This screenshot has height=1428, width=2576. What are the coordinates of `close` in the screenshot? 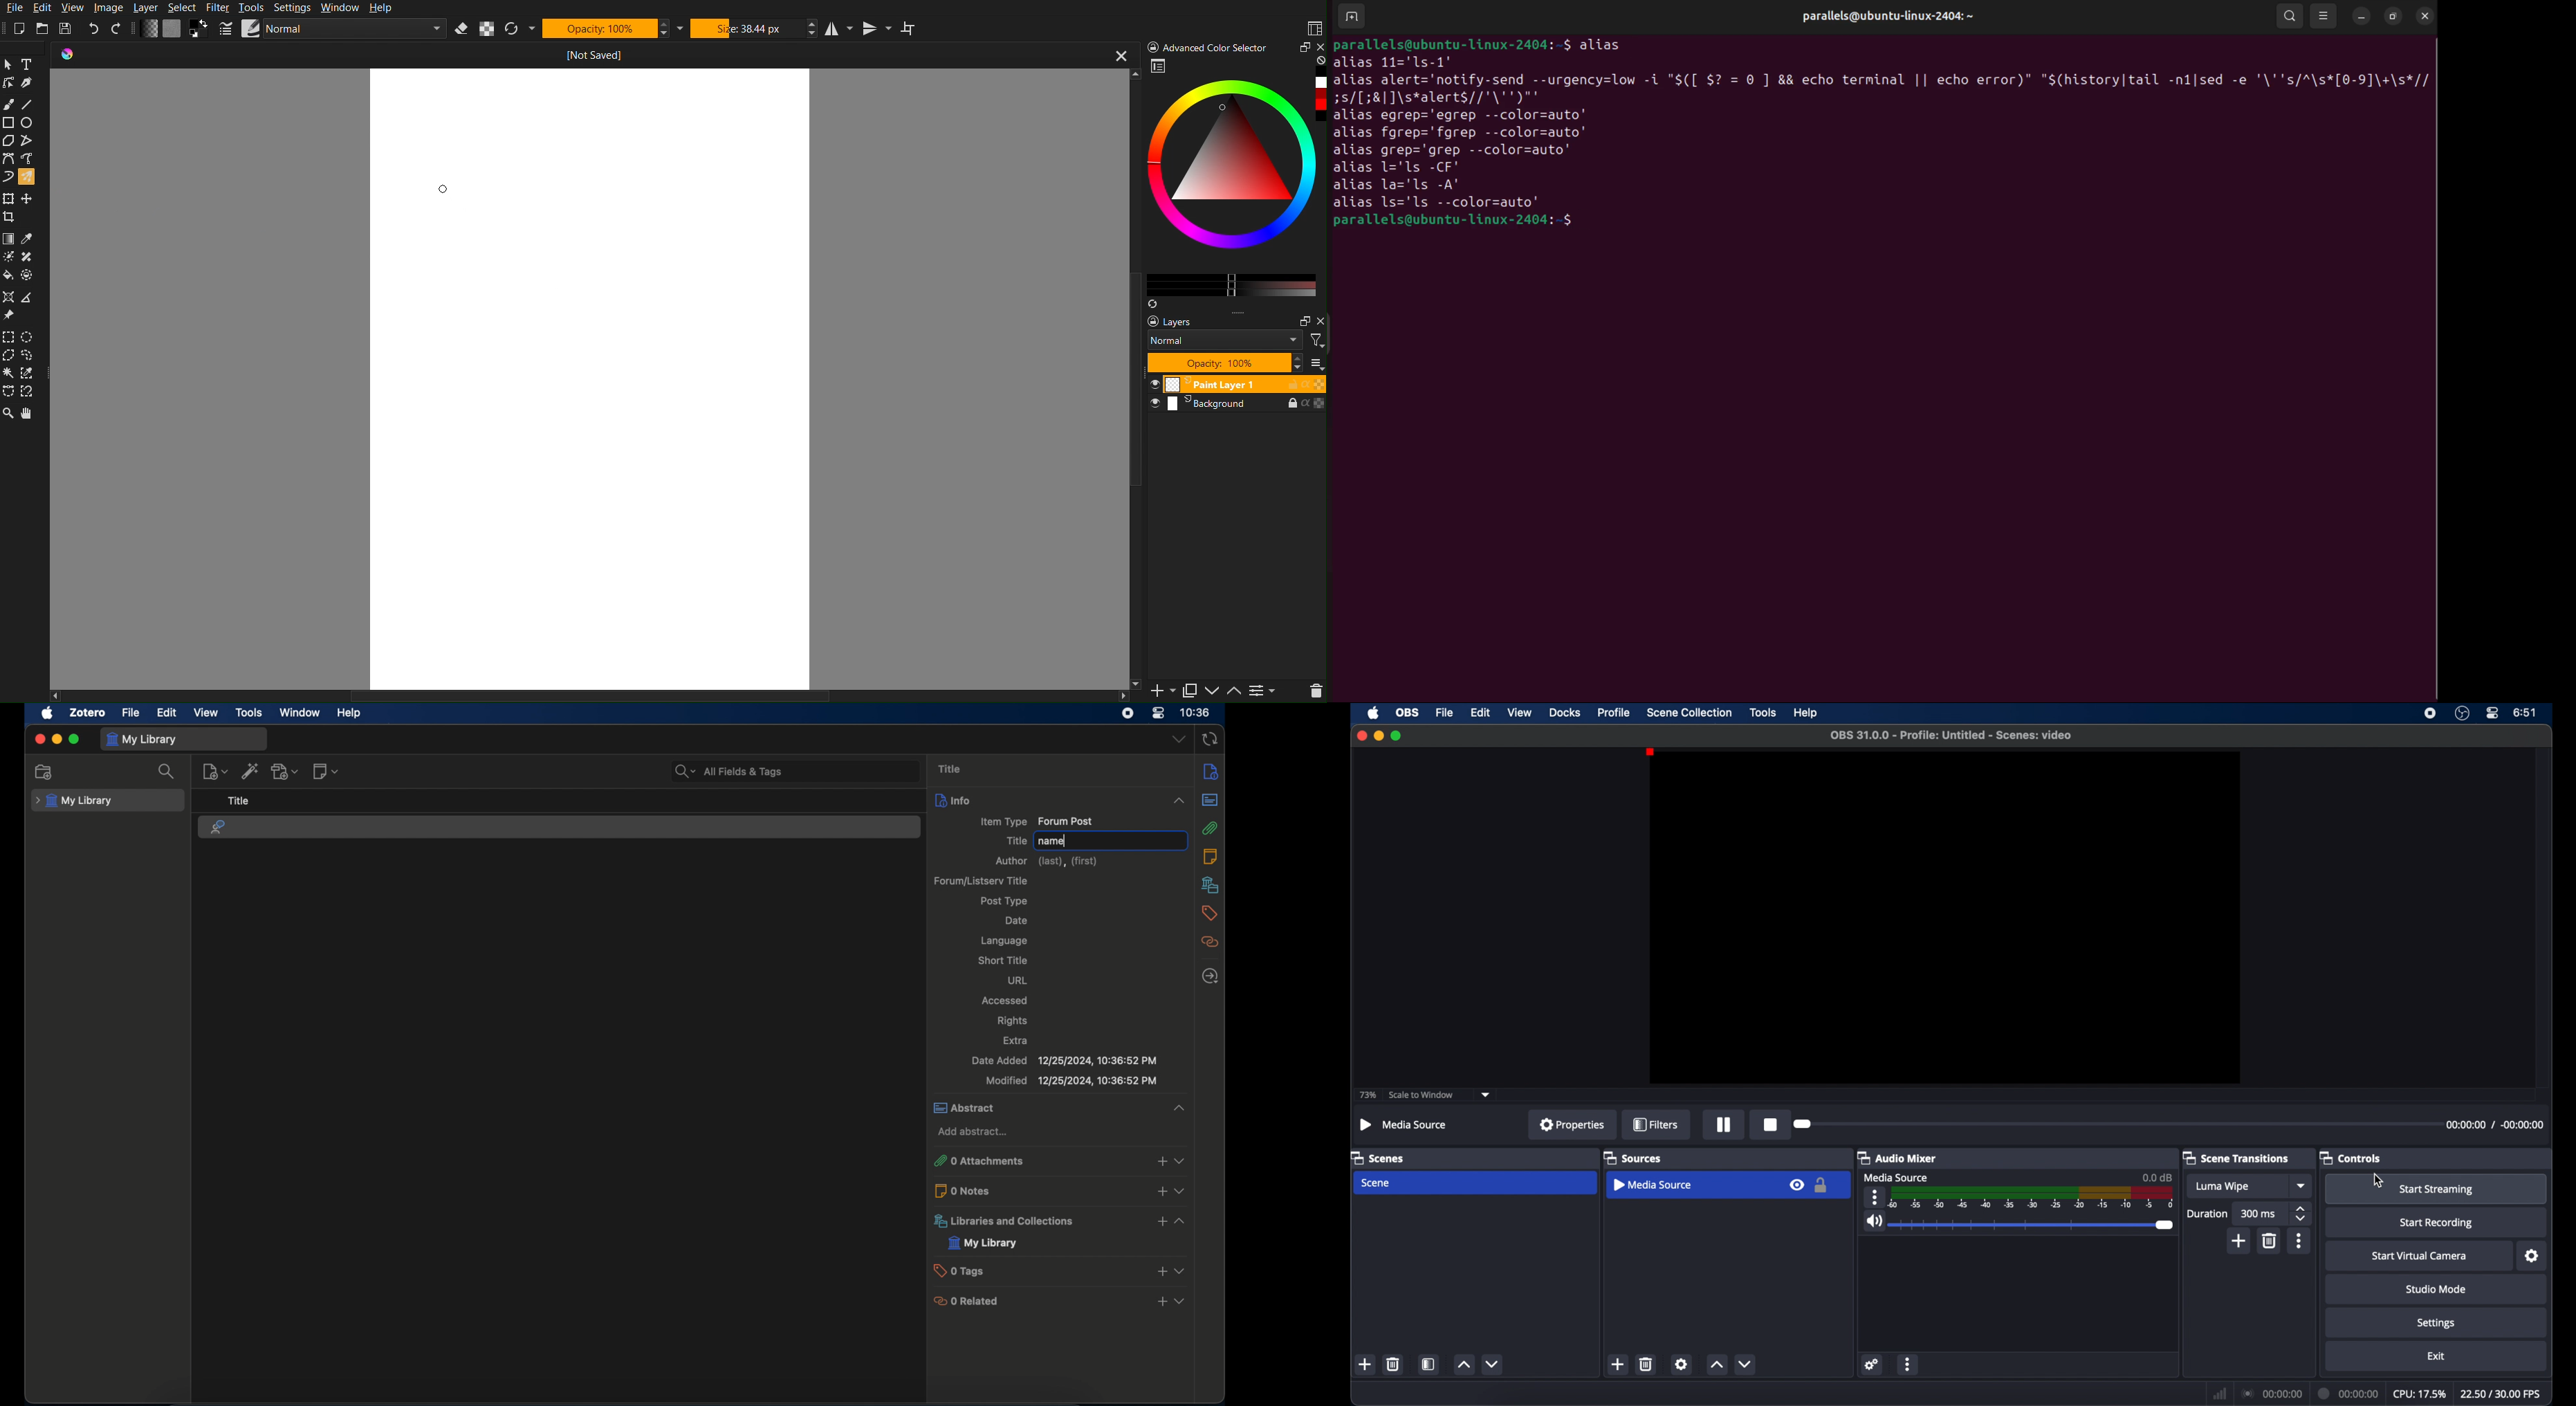 It's located at (1361, 735).